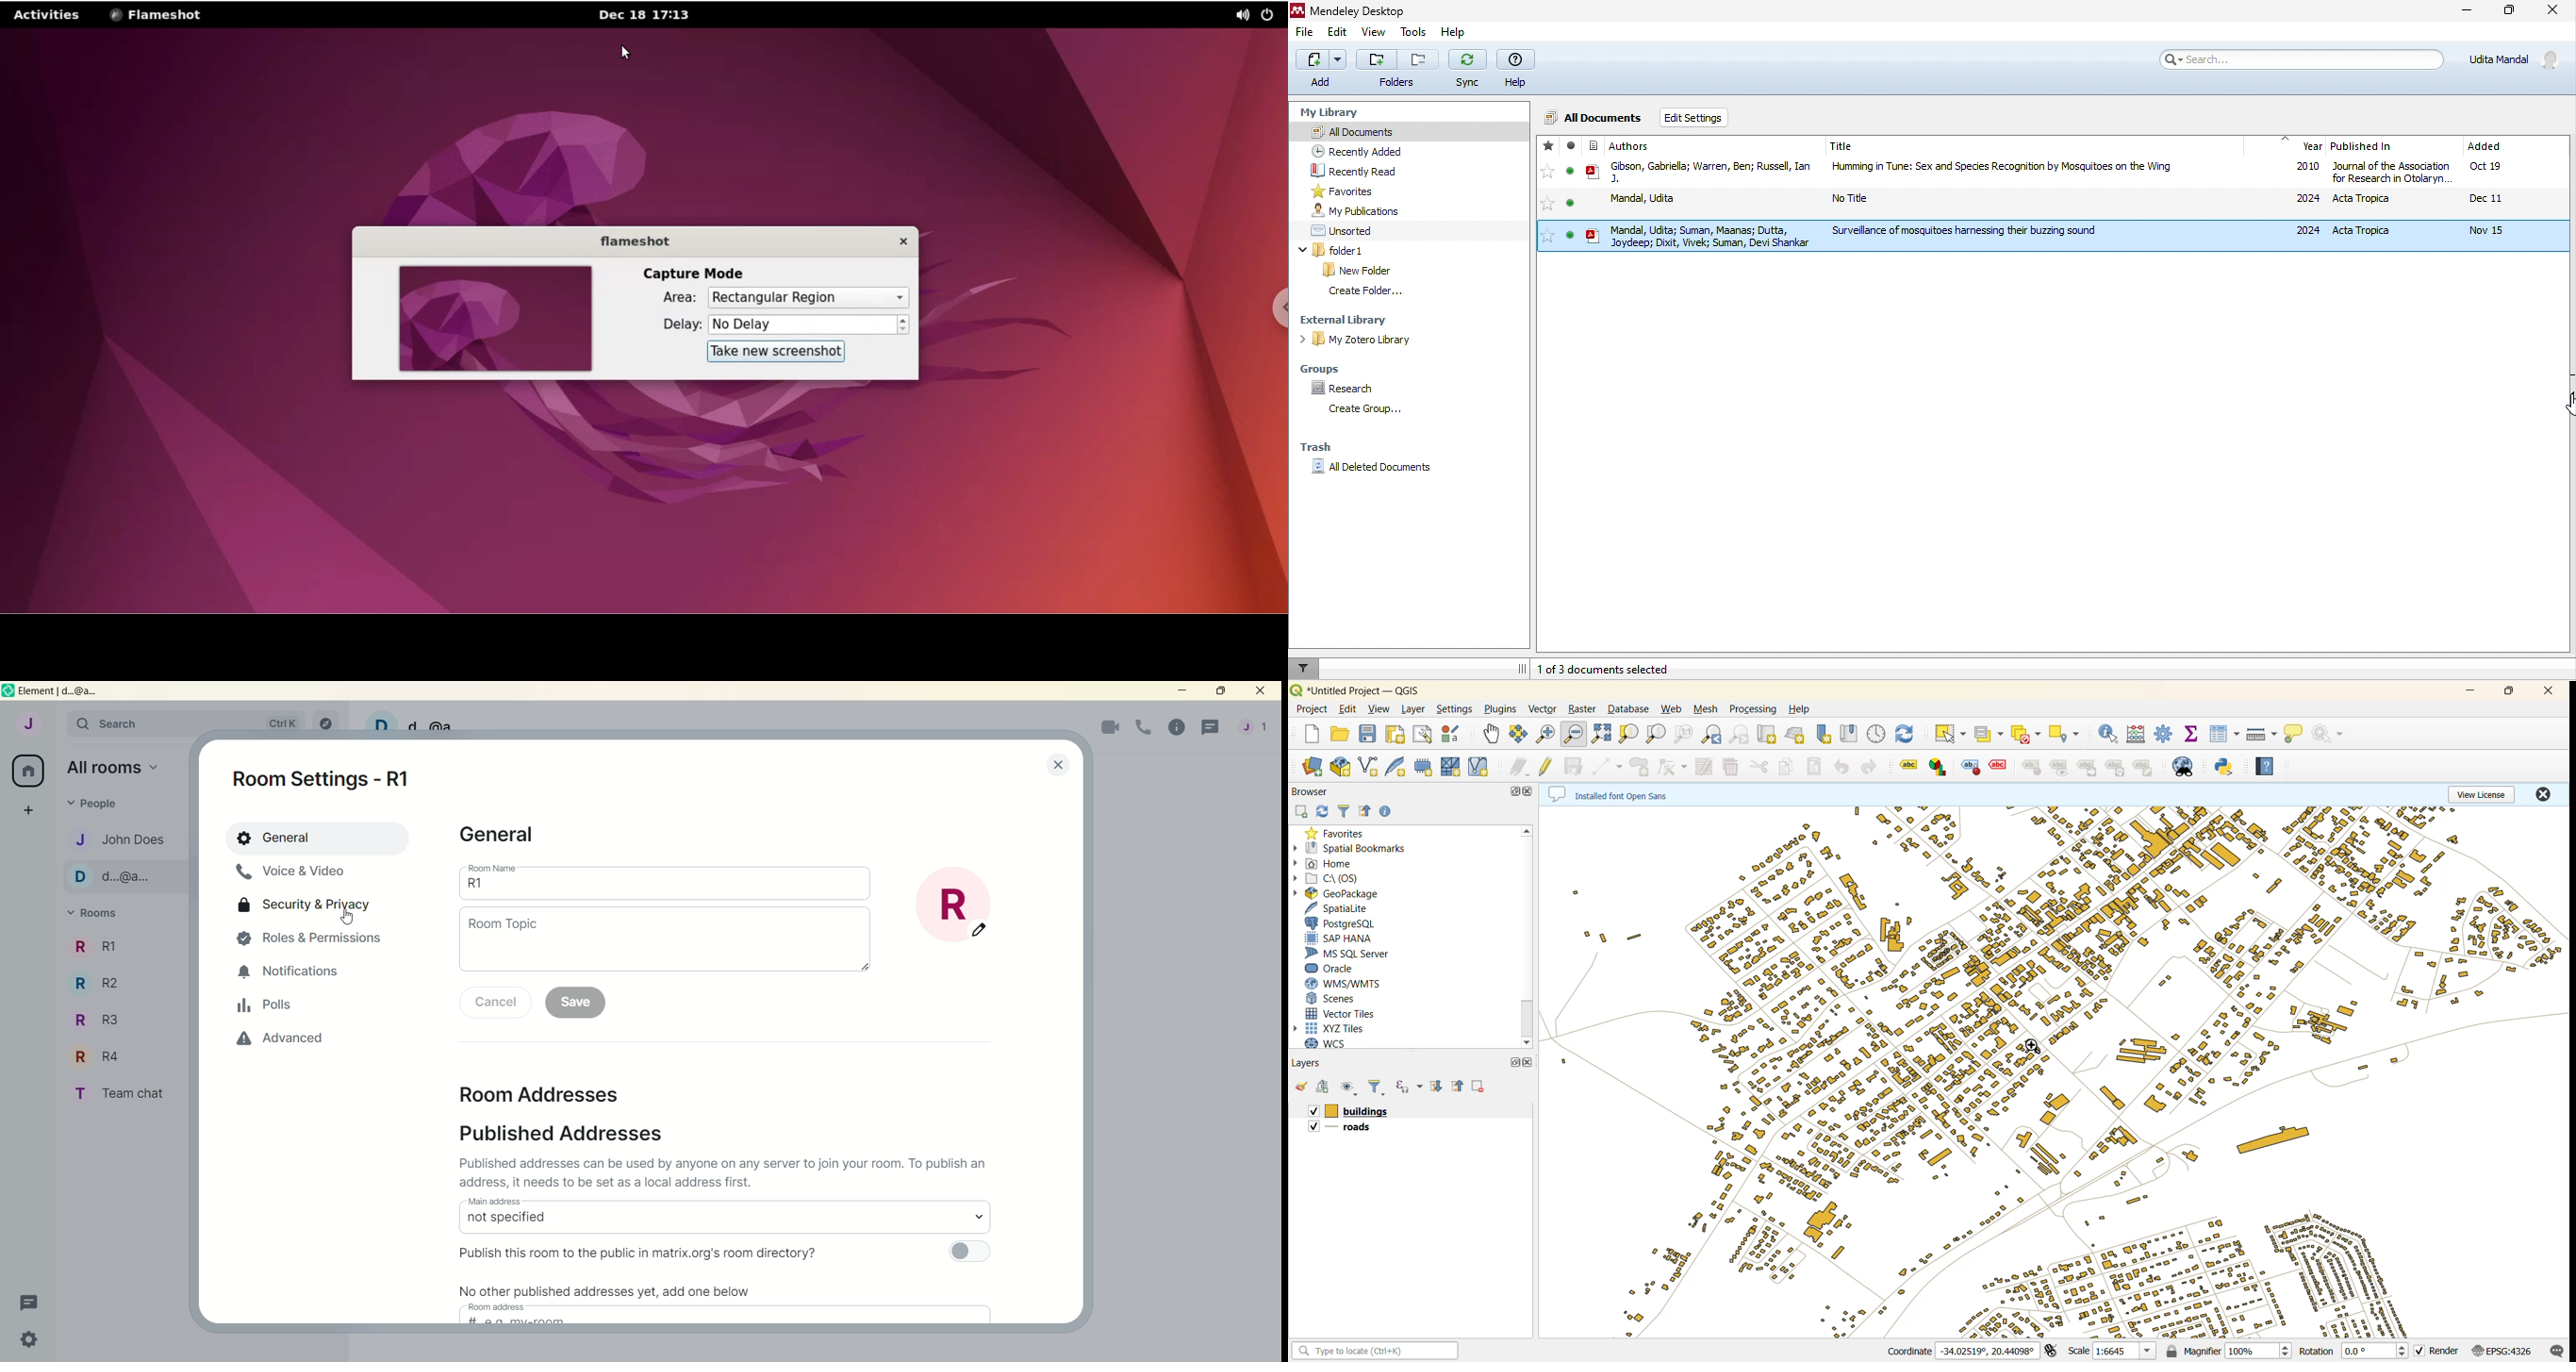  I want to click on close, so click(905, 243).